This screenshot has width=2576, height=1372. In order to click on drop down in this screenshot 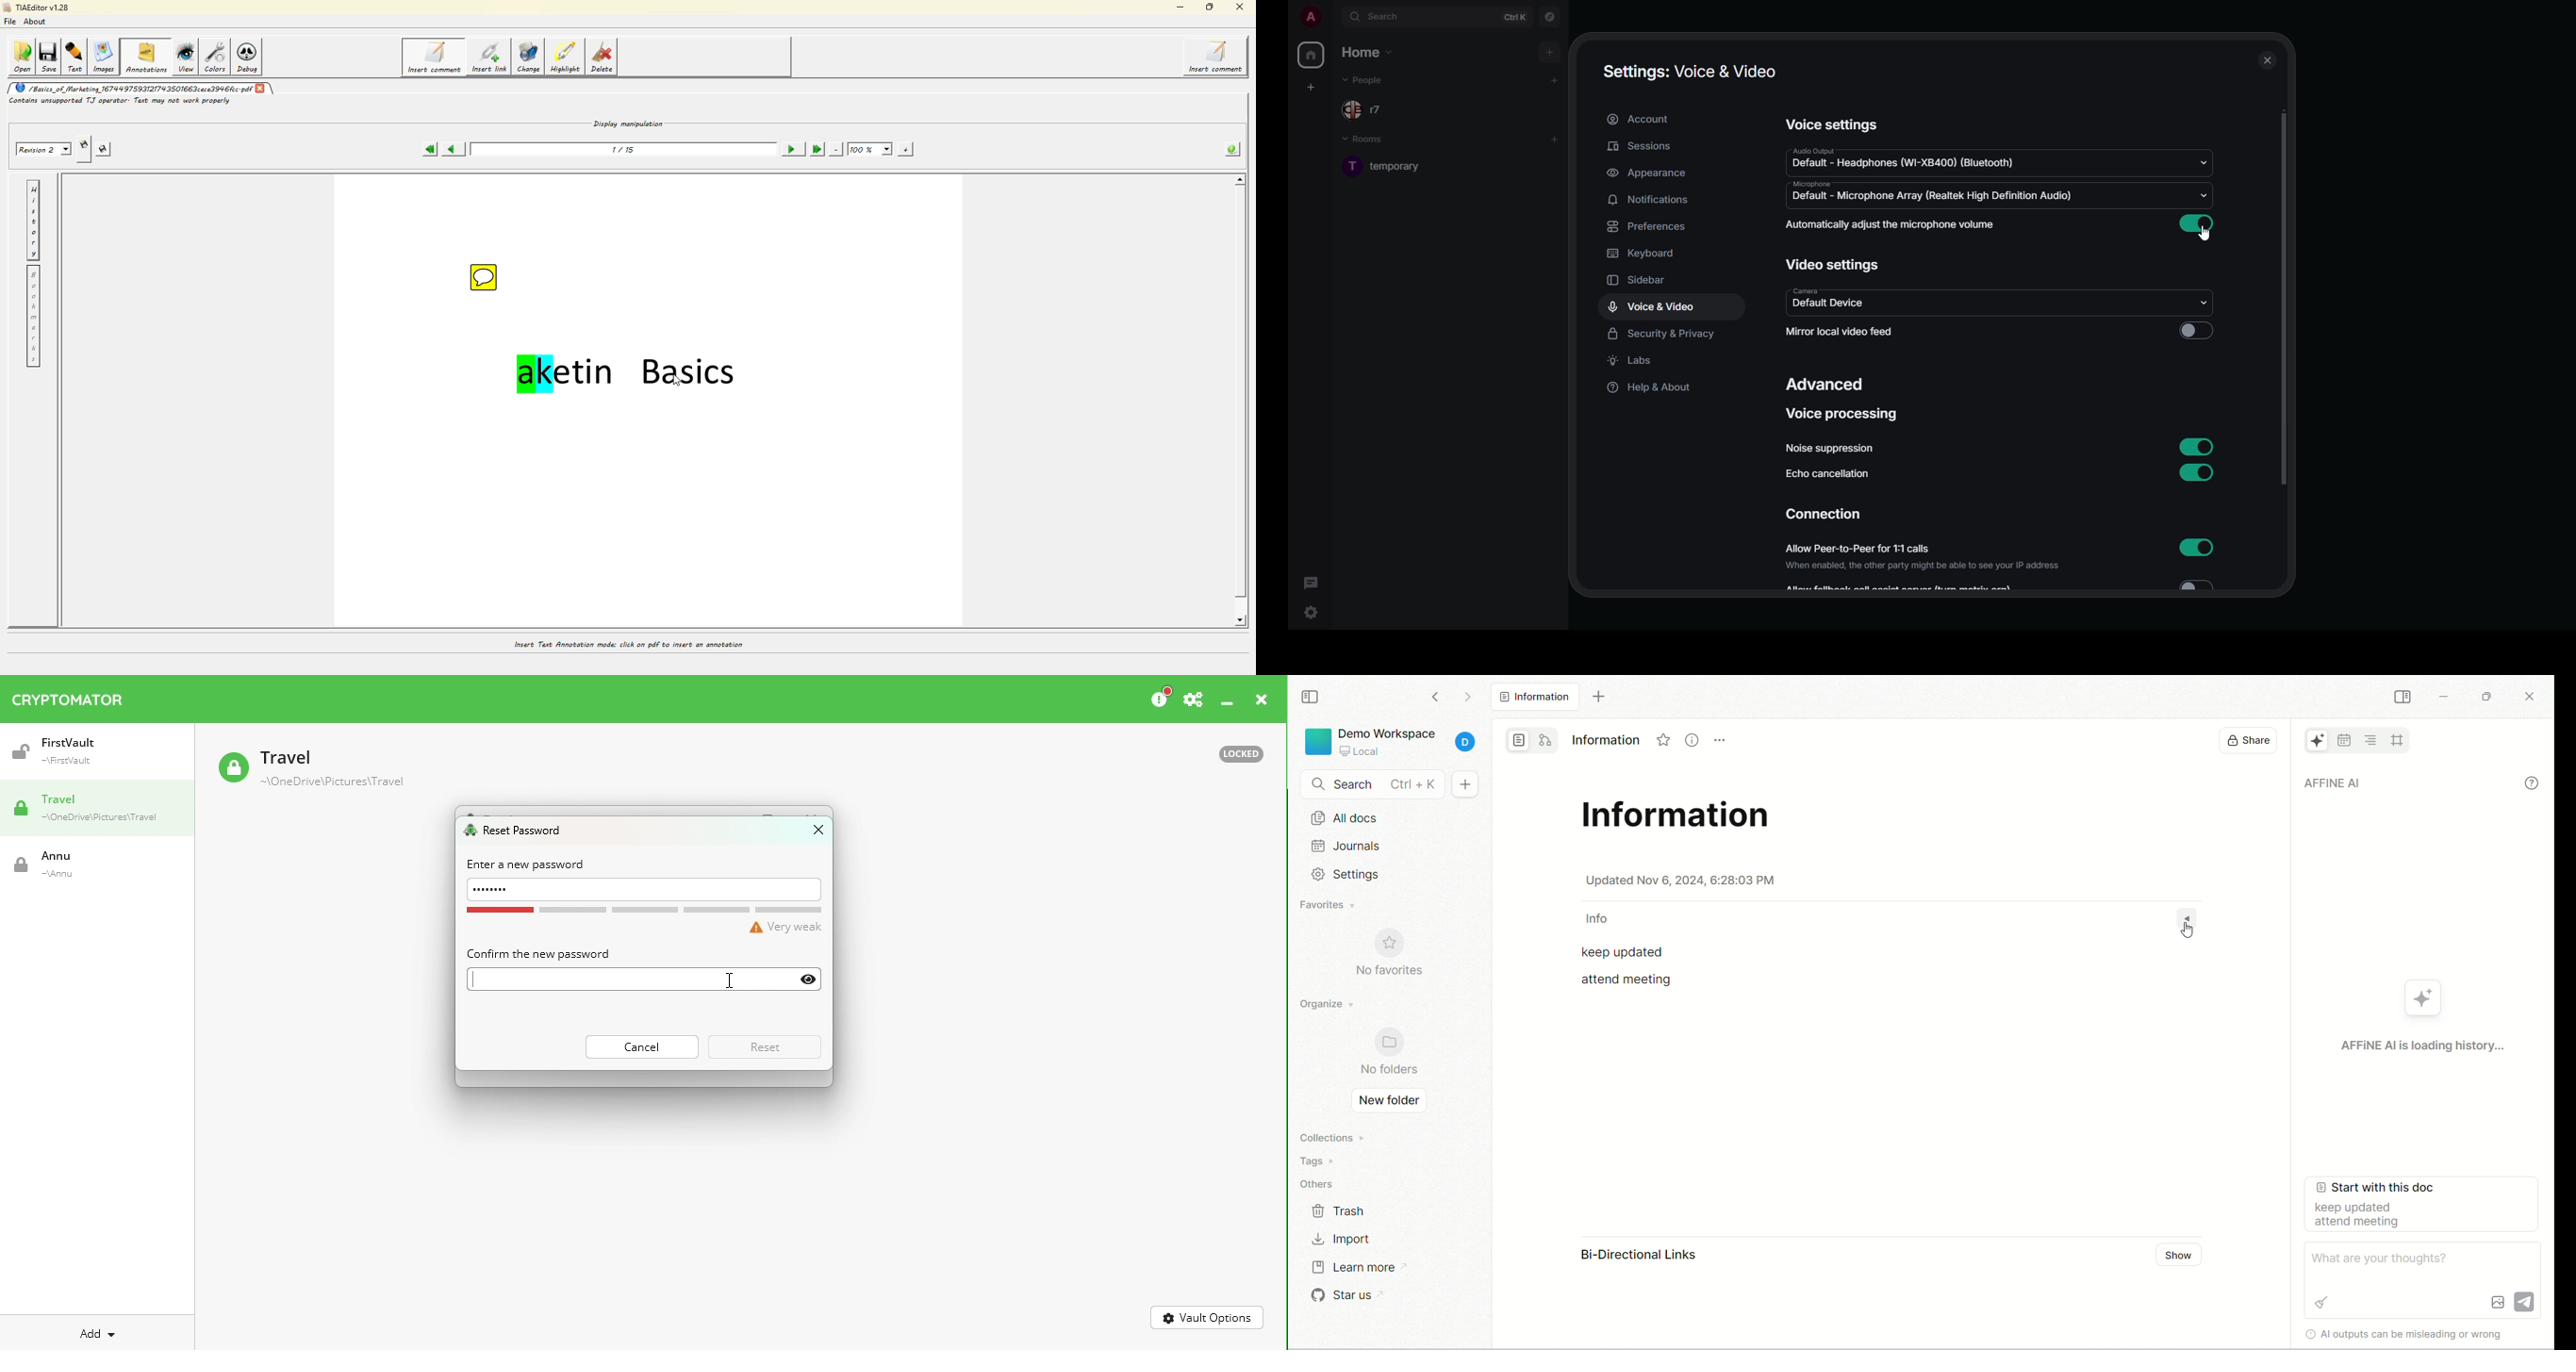, I will do `click(2202, 302)`.